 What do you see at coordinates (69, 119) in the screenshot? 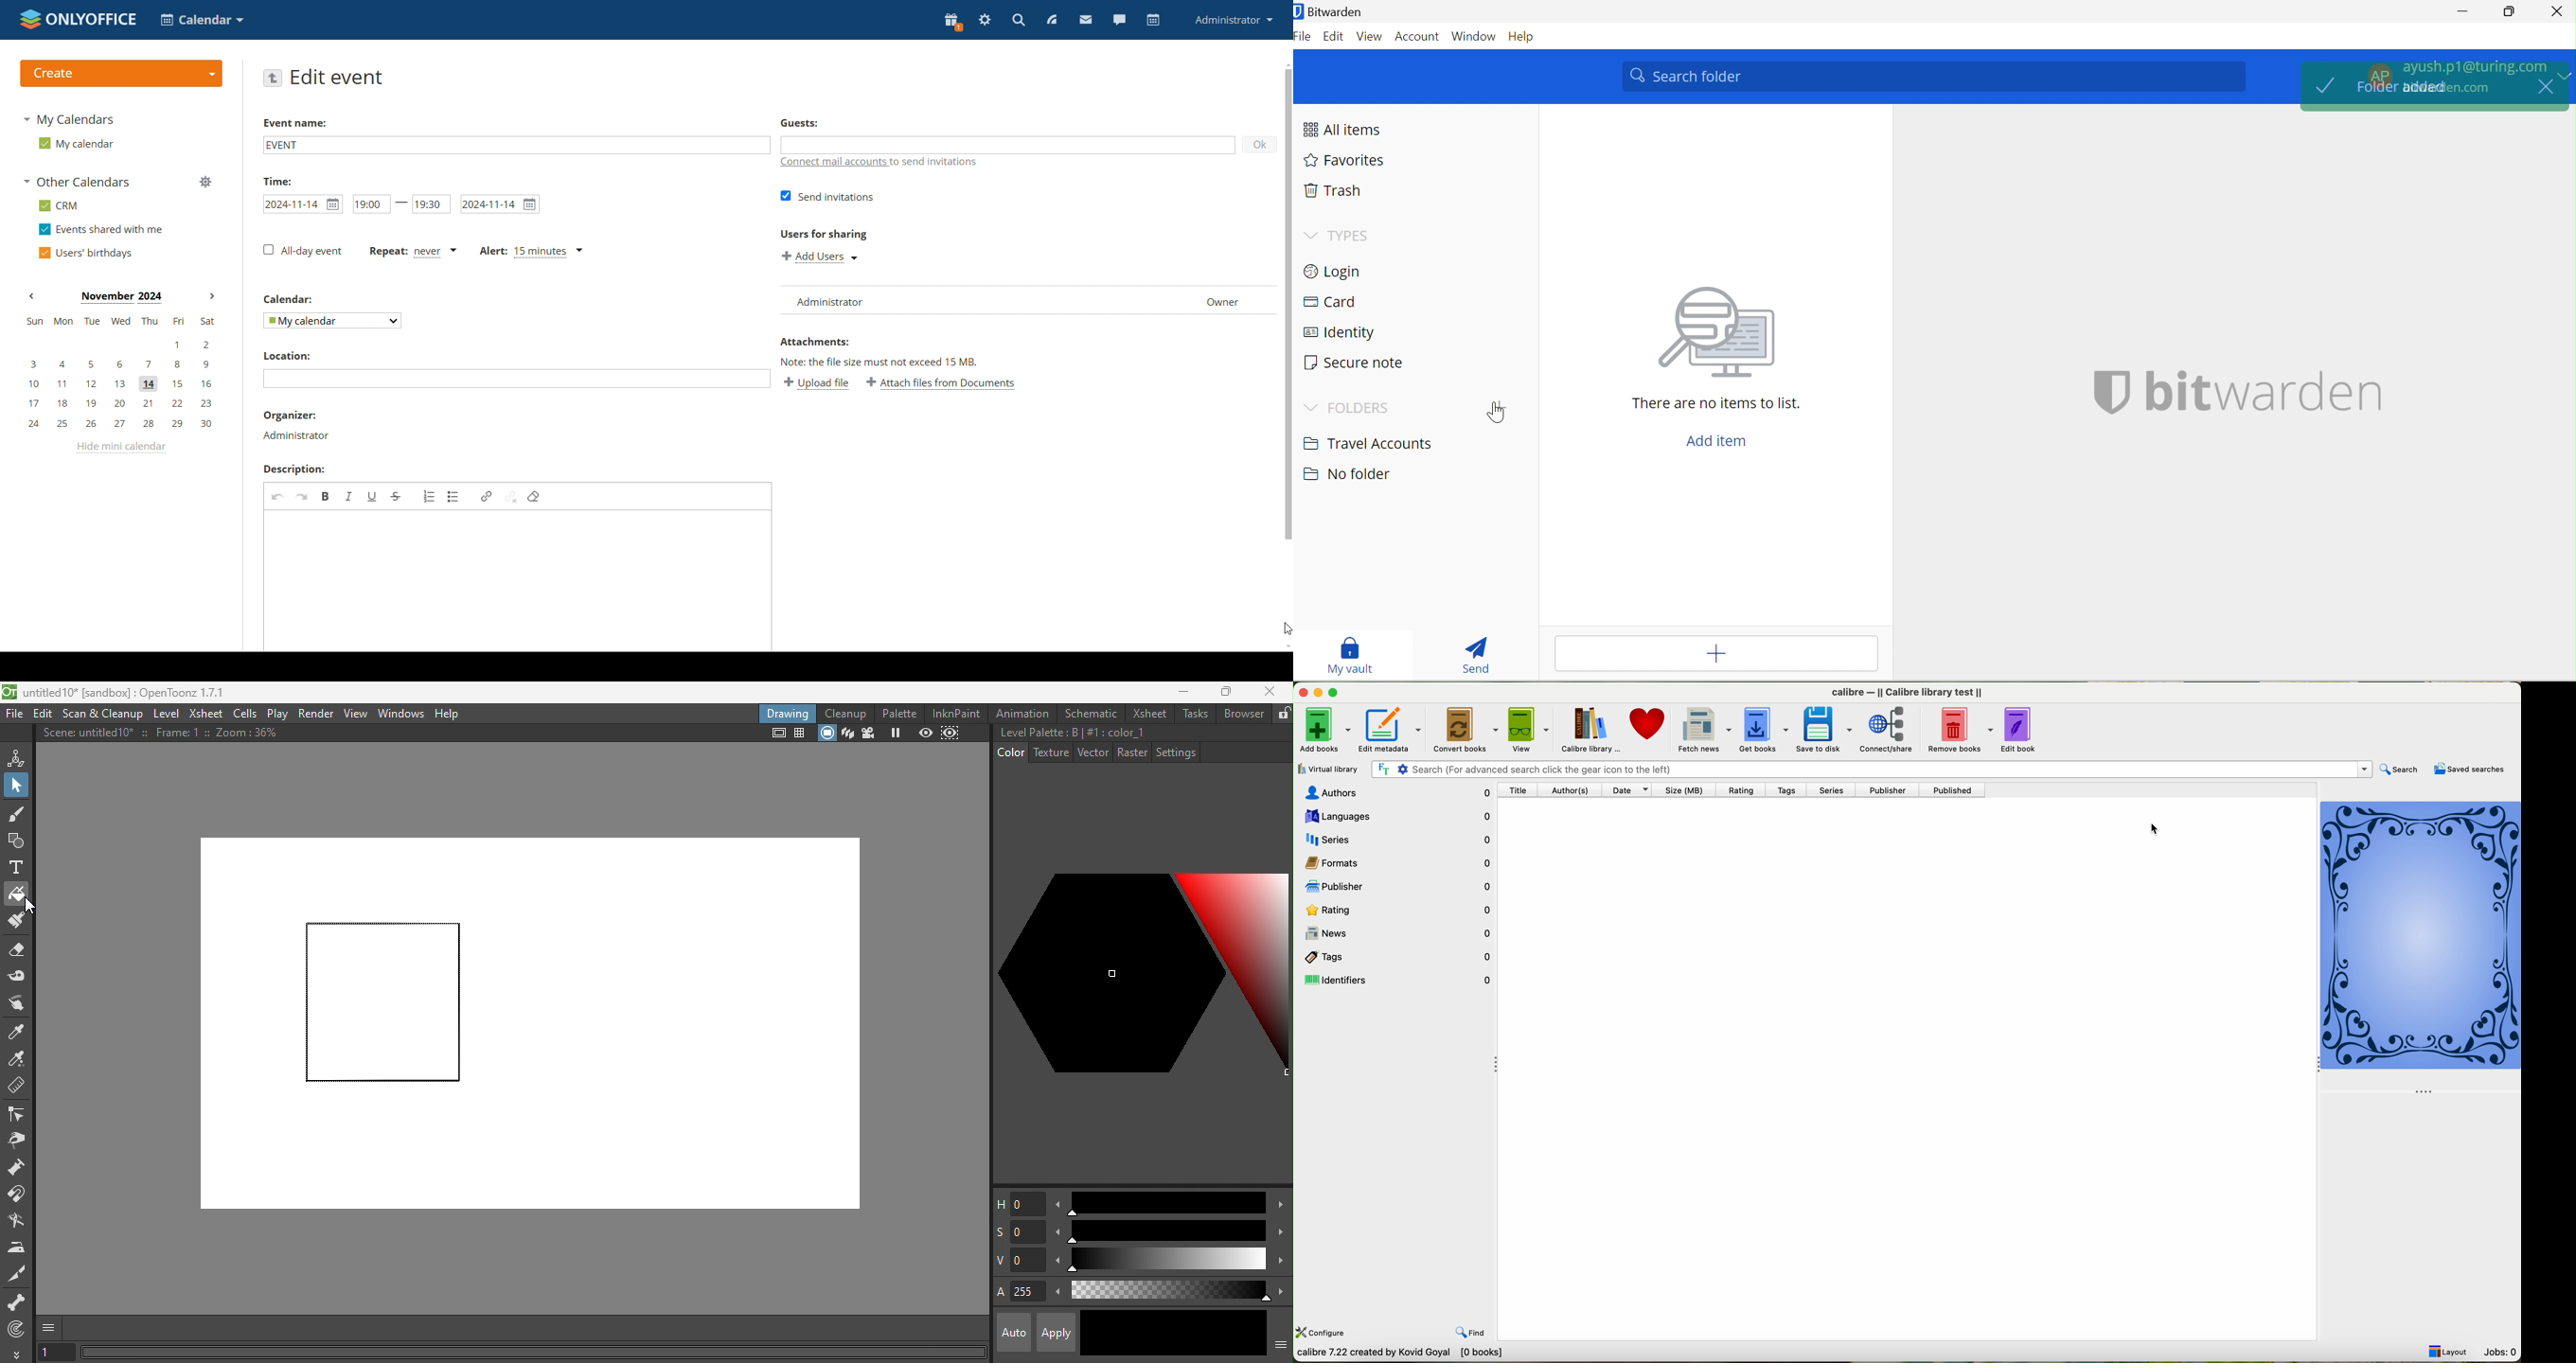
I see `my calendars` at bounding box center [69, 119].